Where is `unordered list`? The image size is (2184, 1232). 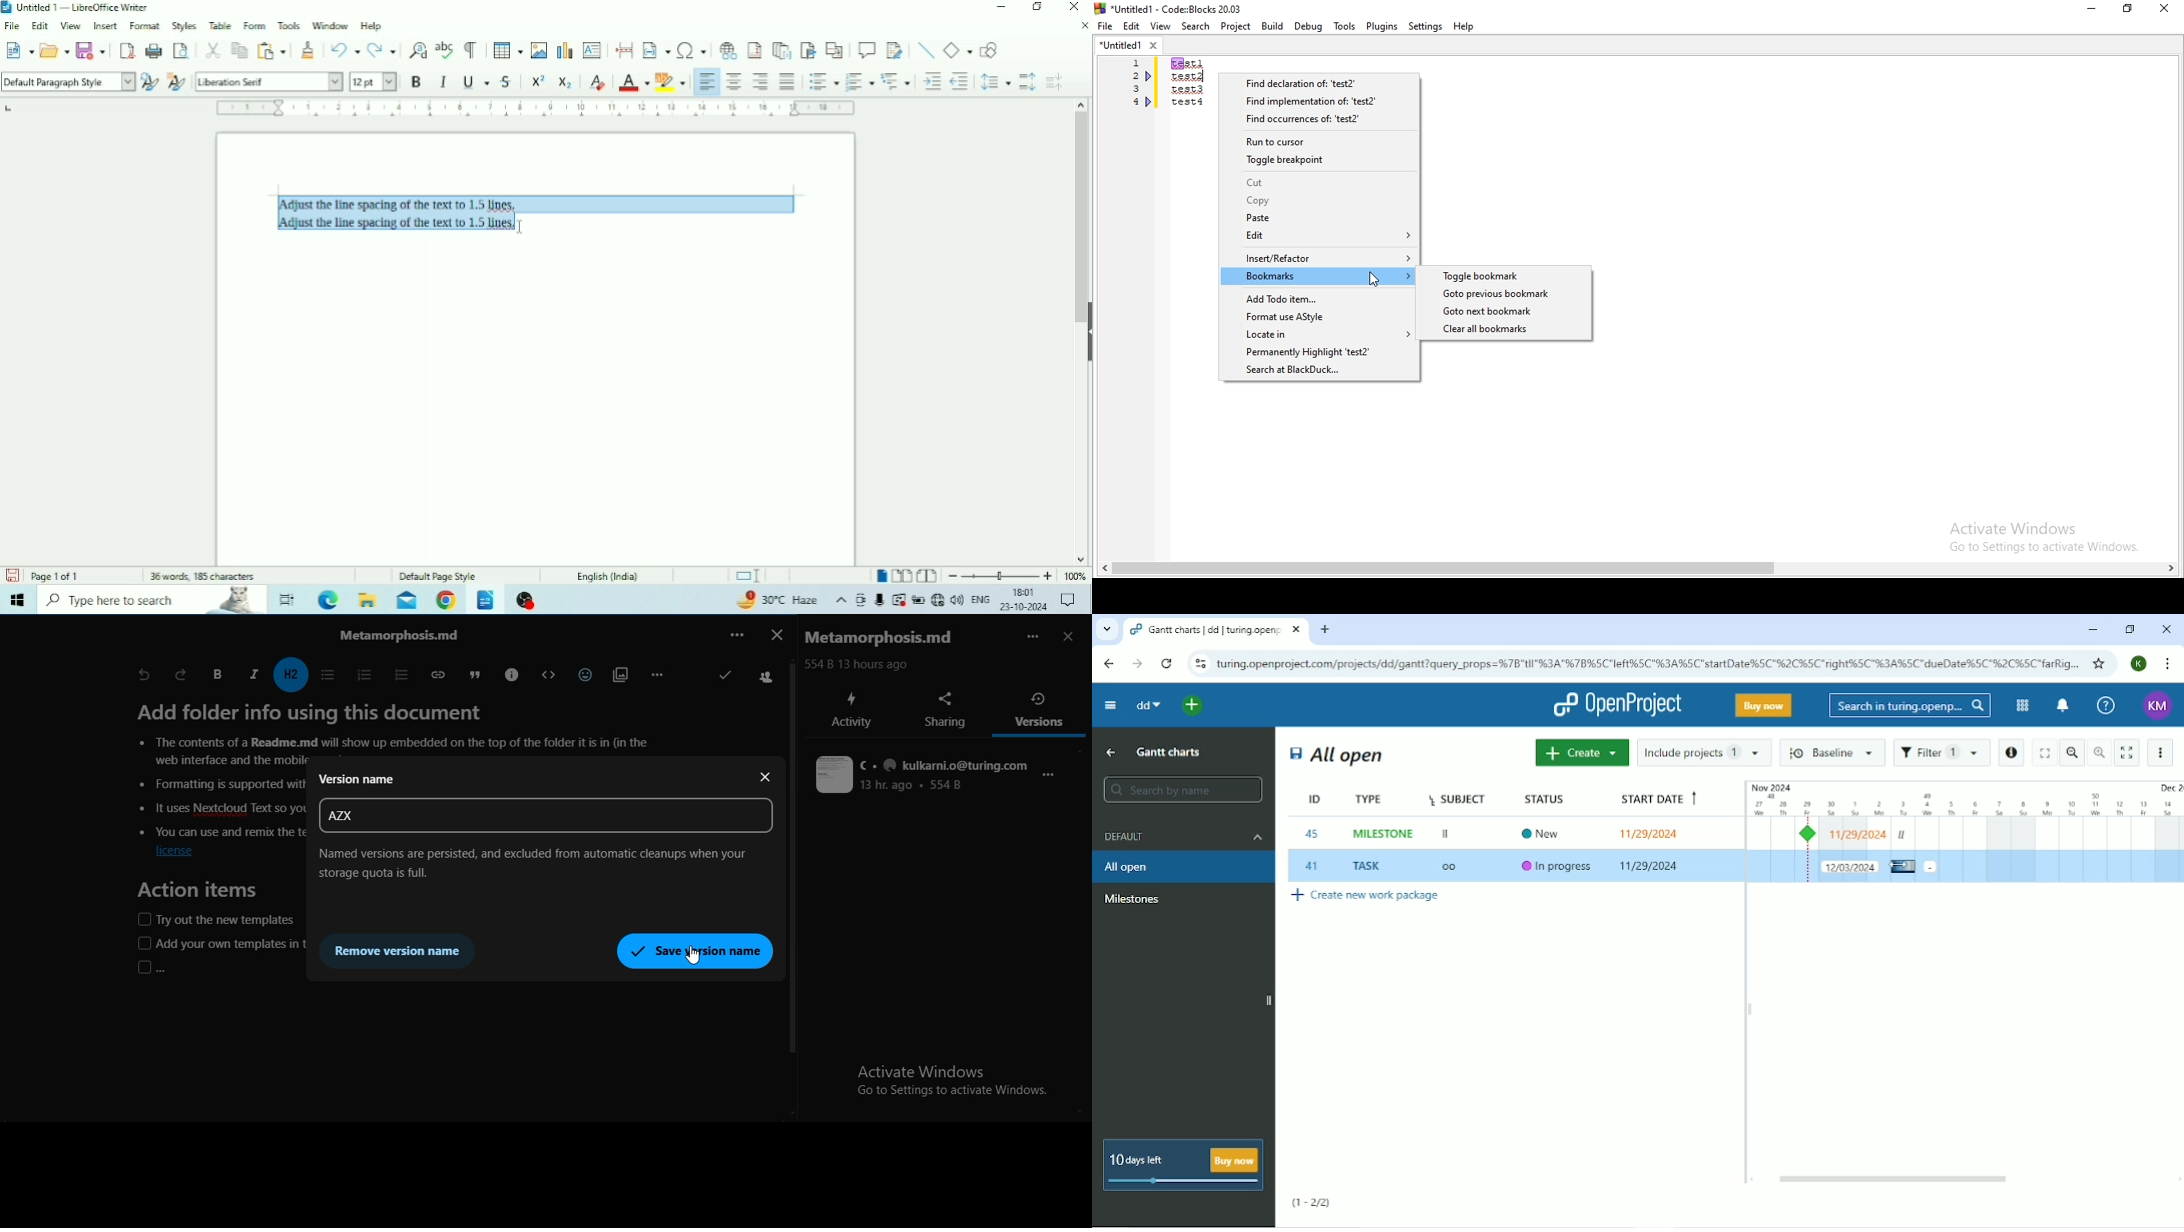
unordered list is located at coordinates (326, 675).